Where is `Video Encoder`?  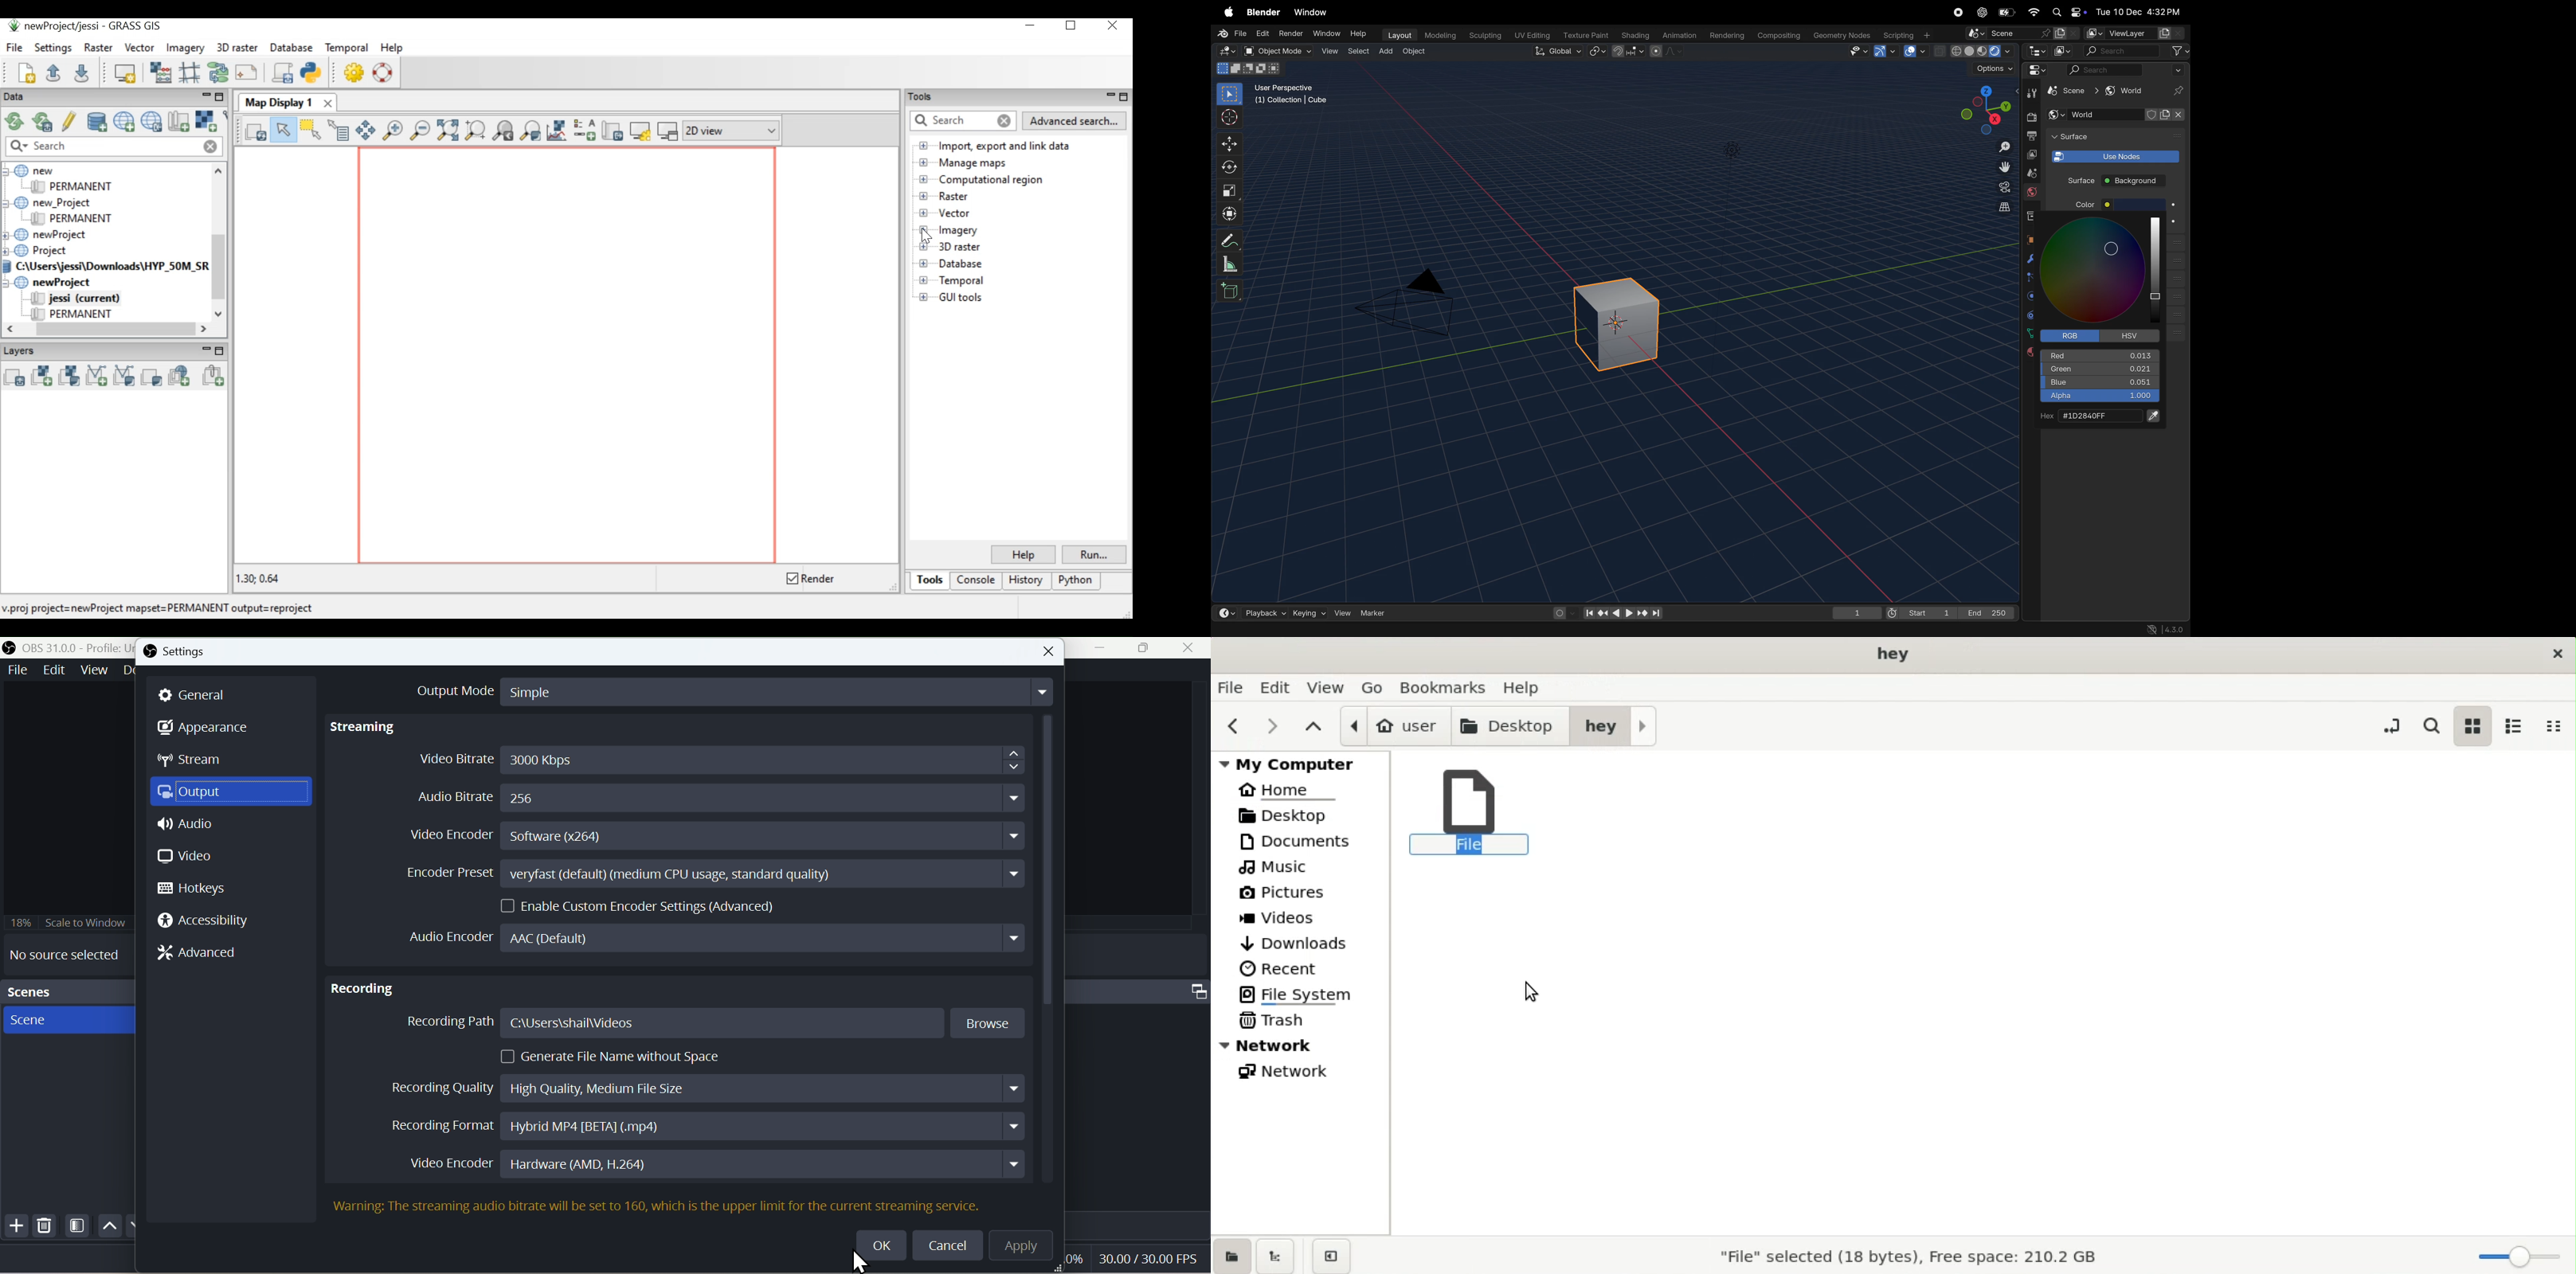
Video Encoder is located at coordinates (720, 1163).